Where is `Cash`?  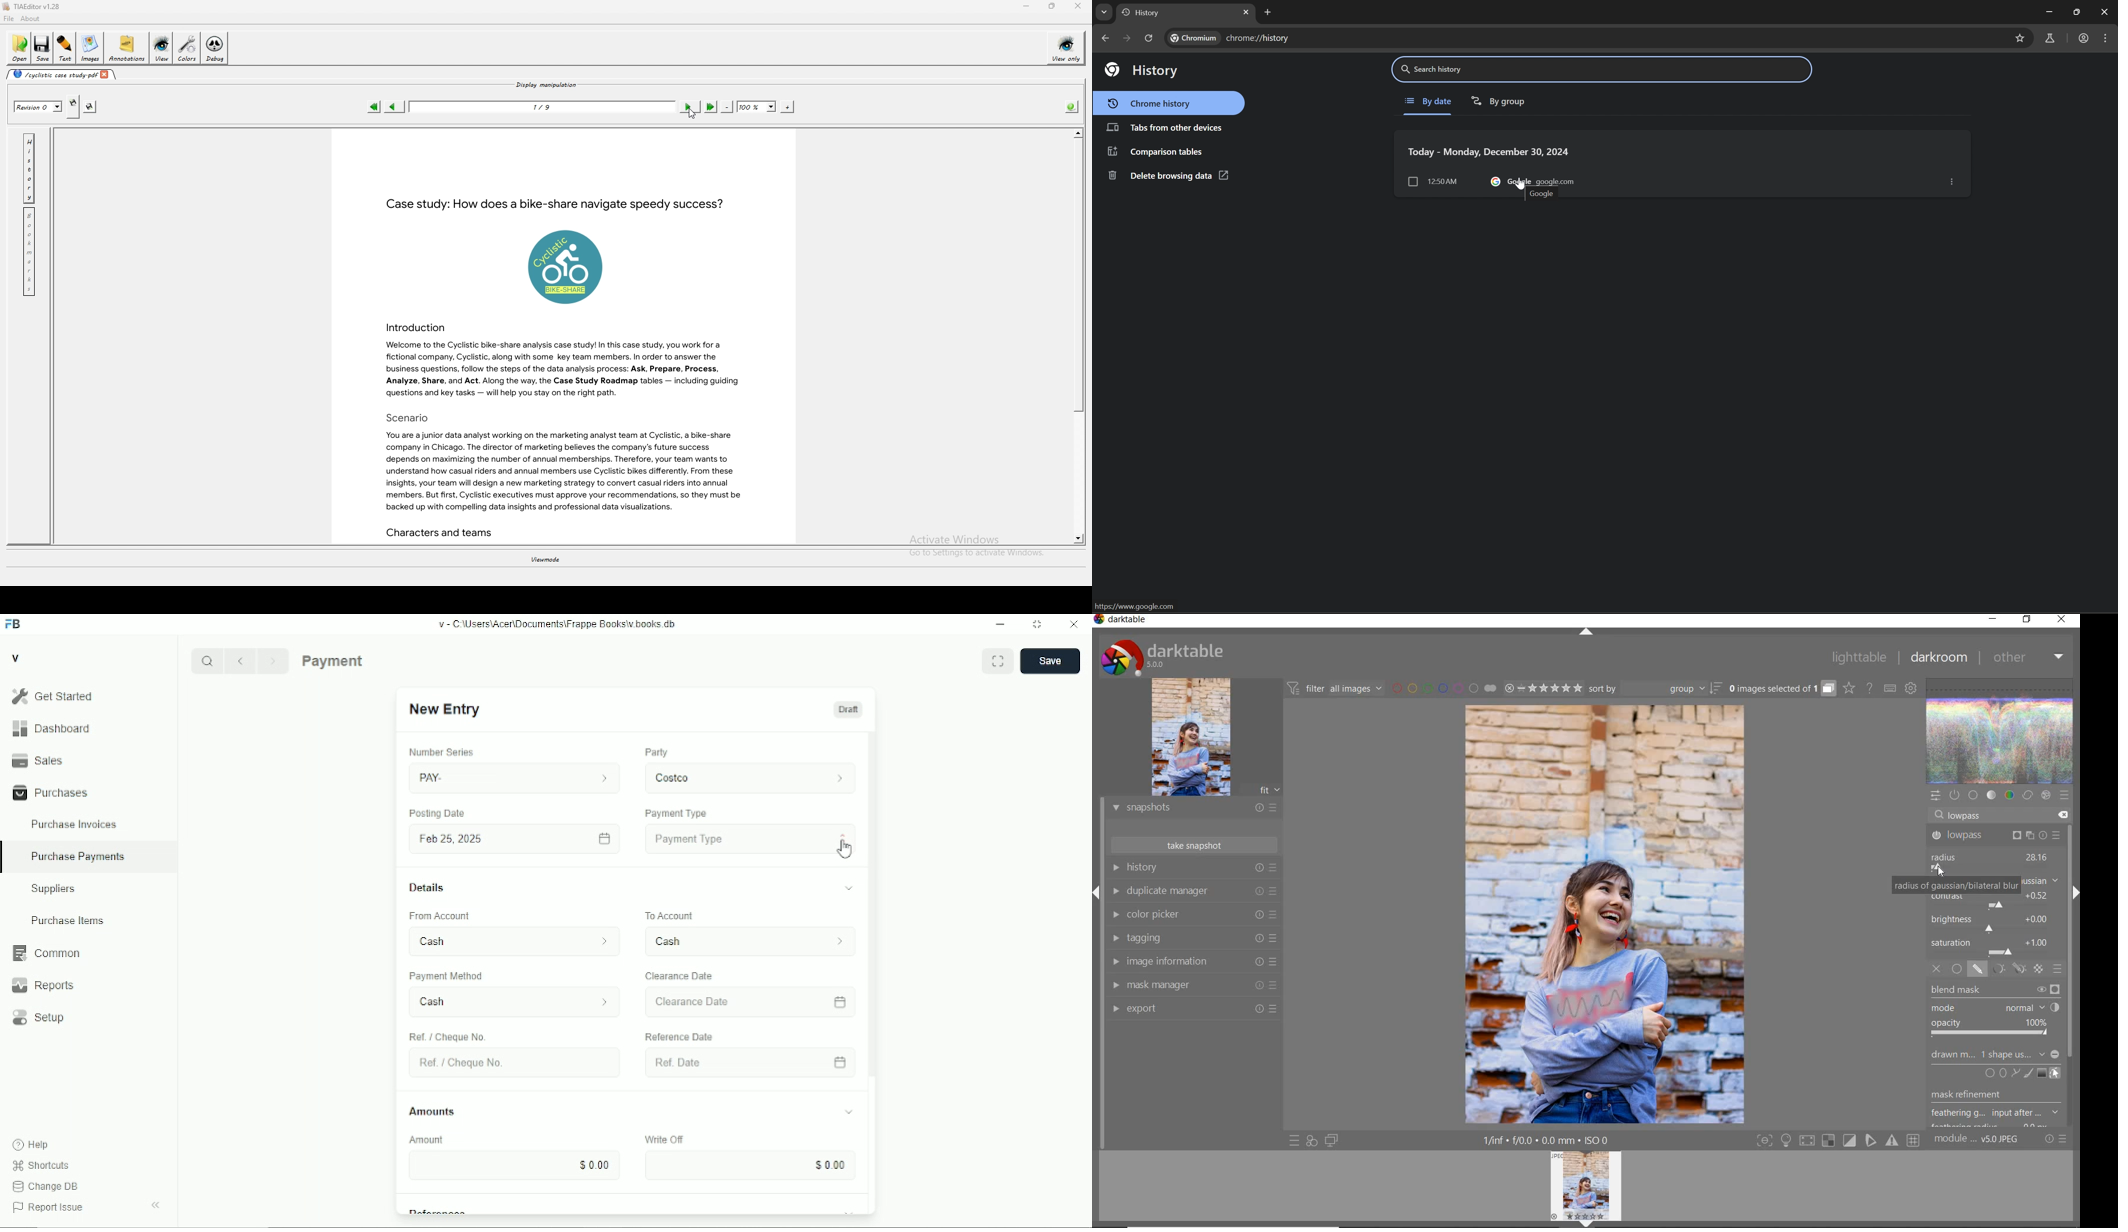 Cash is located at coordinates (505, 1003).